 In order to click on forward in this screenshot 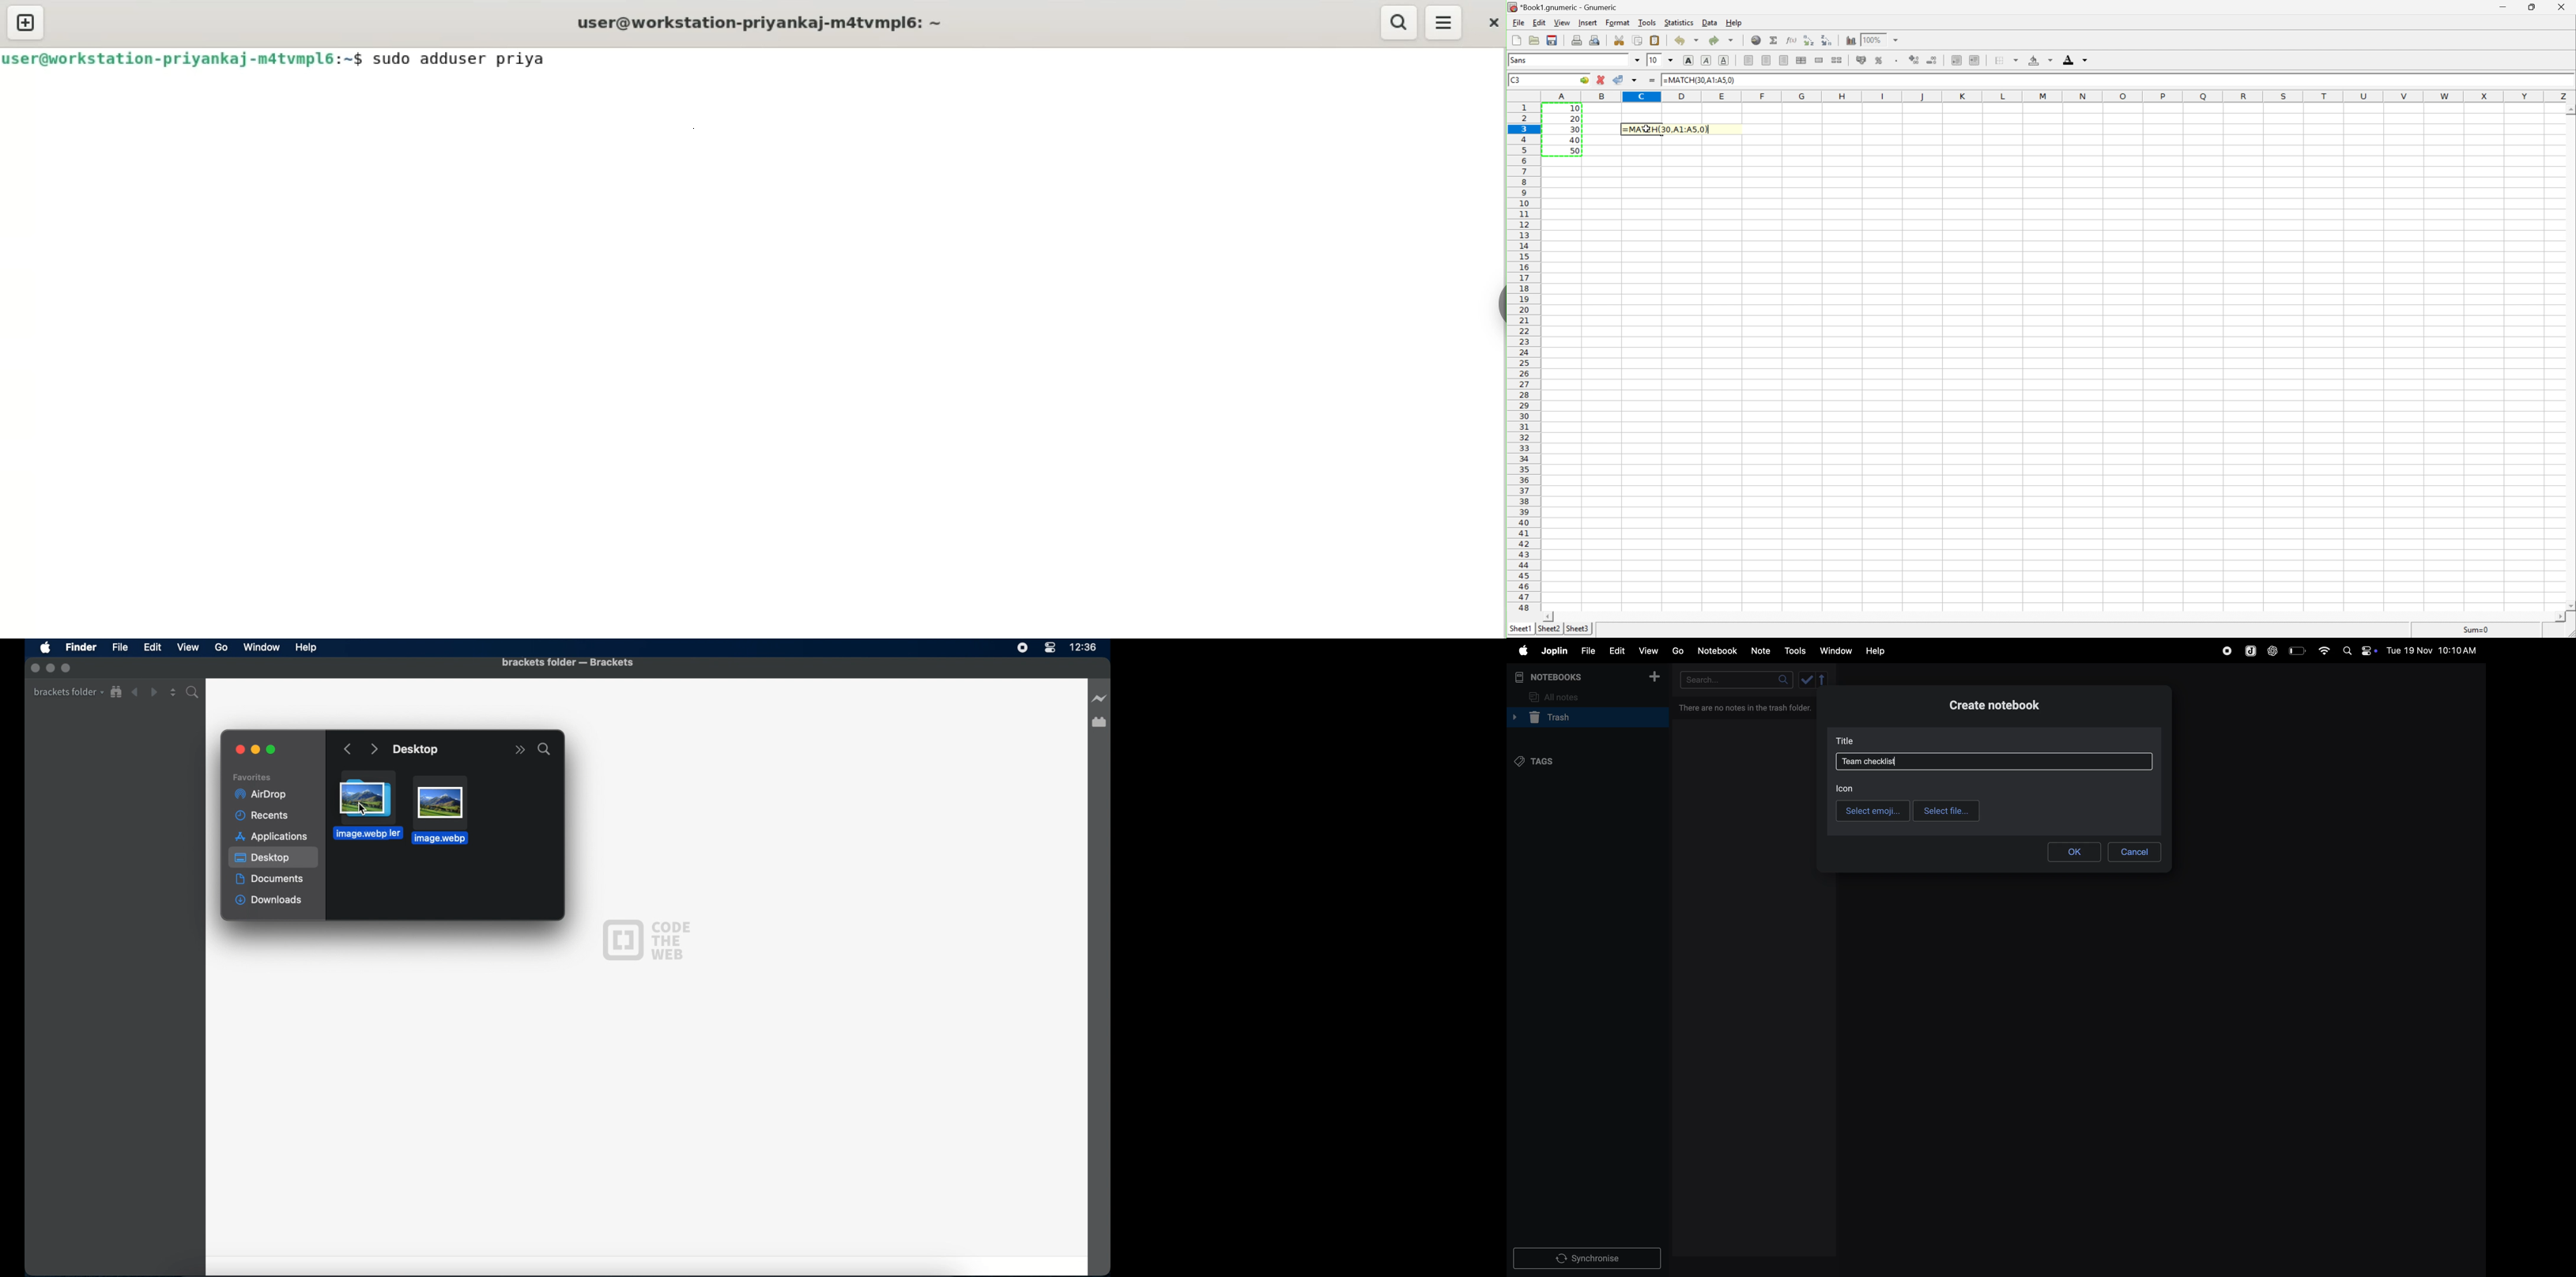, I will do `click(154, 692)`.